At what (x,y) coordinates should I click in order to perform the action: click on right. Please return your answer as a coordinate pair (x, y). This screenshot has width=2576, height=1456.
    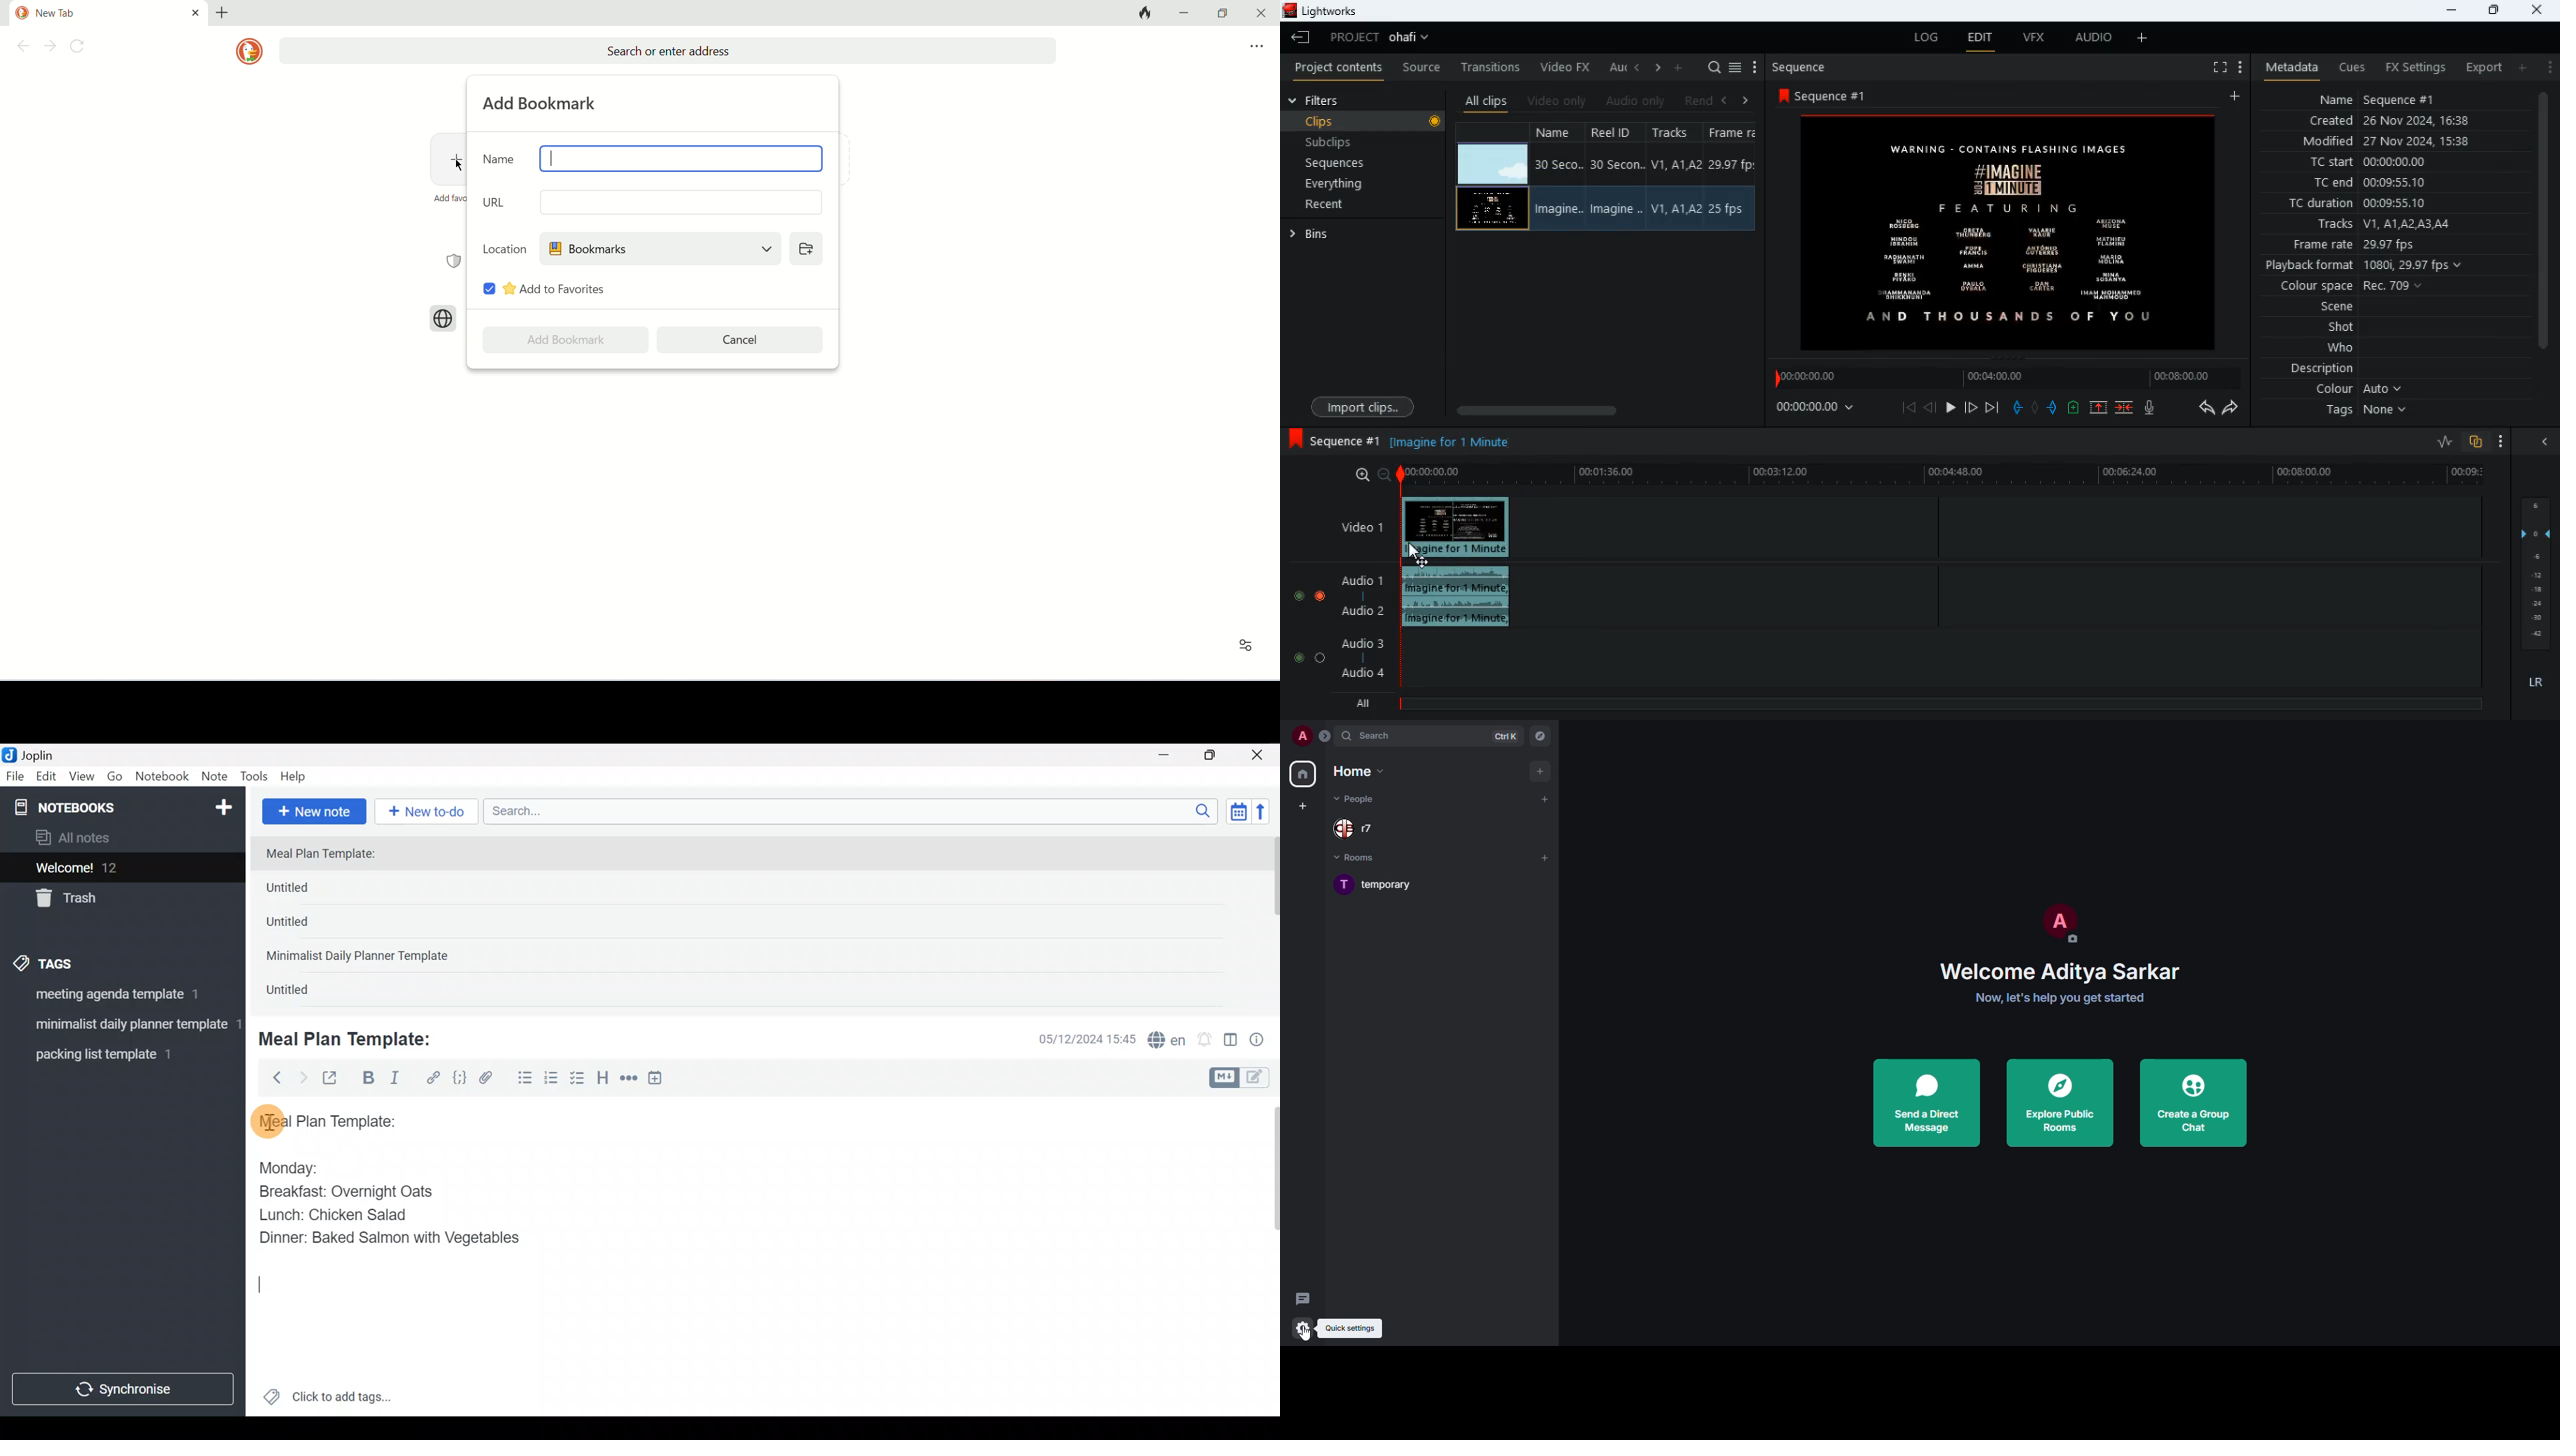
    Looking at the image, I should click on (1746, 100).